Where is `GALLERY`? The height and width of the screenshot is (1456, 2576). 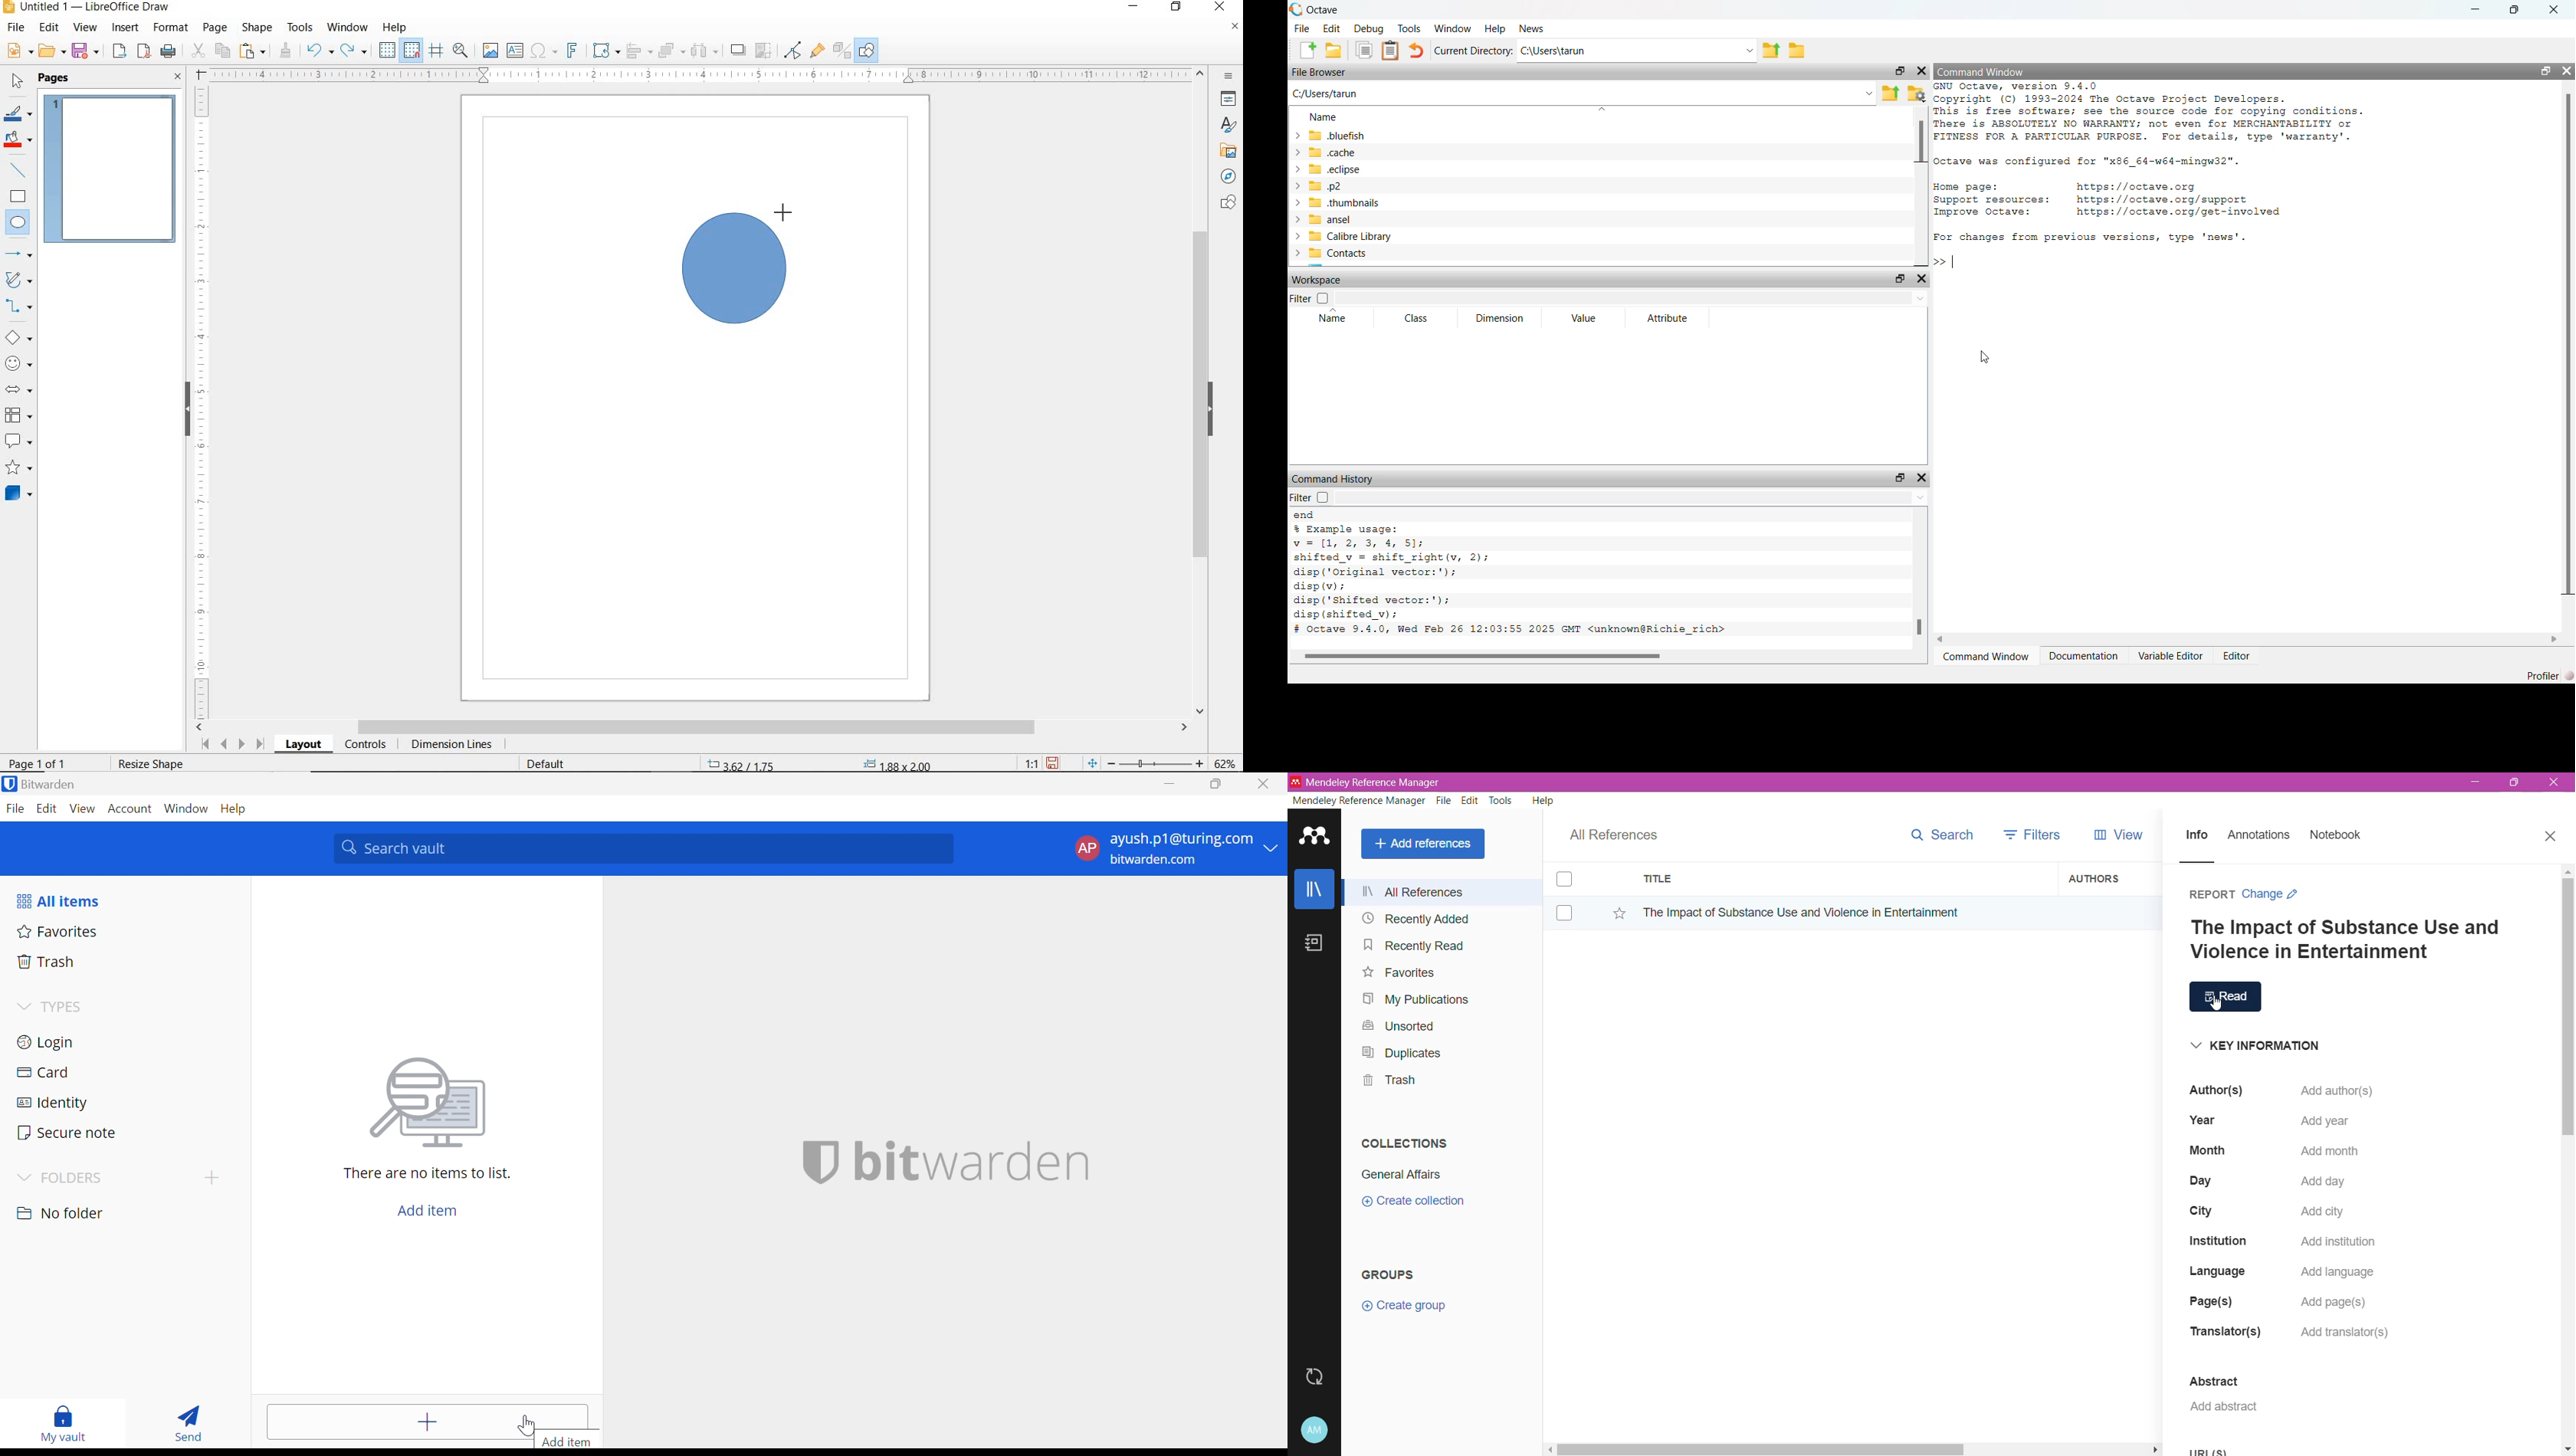
GALLERY is located at coordinates (1226, 151).